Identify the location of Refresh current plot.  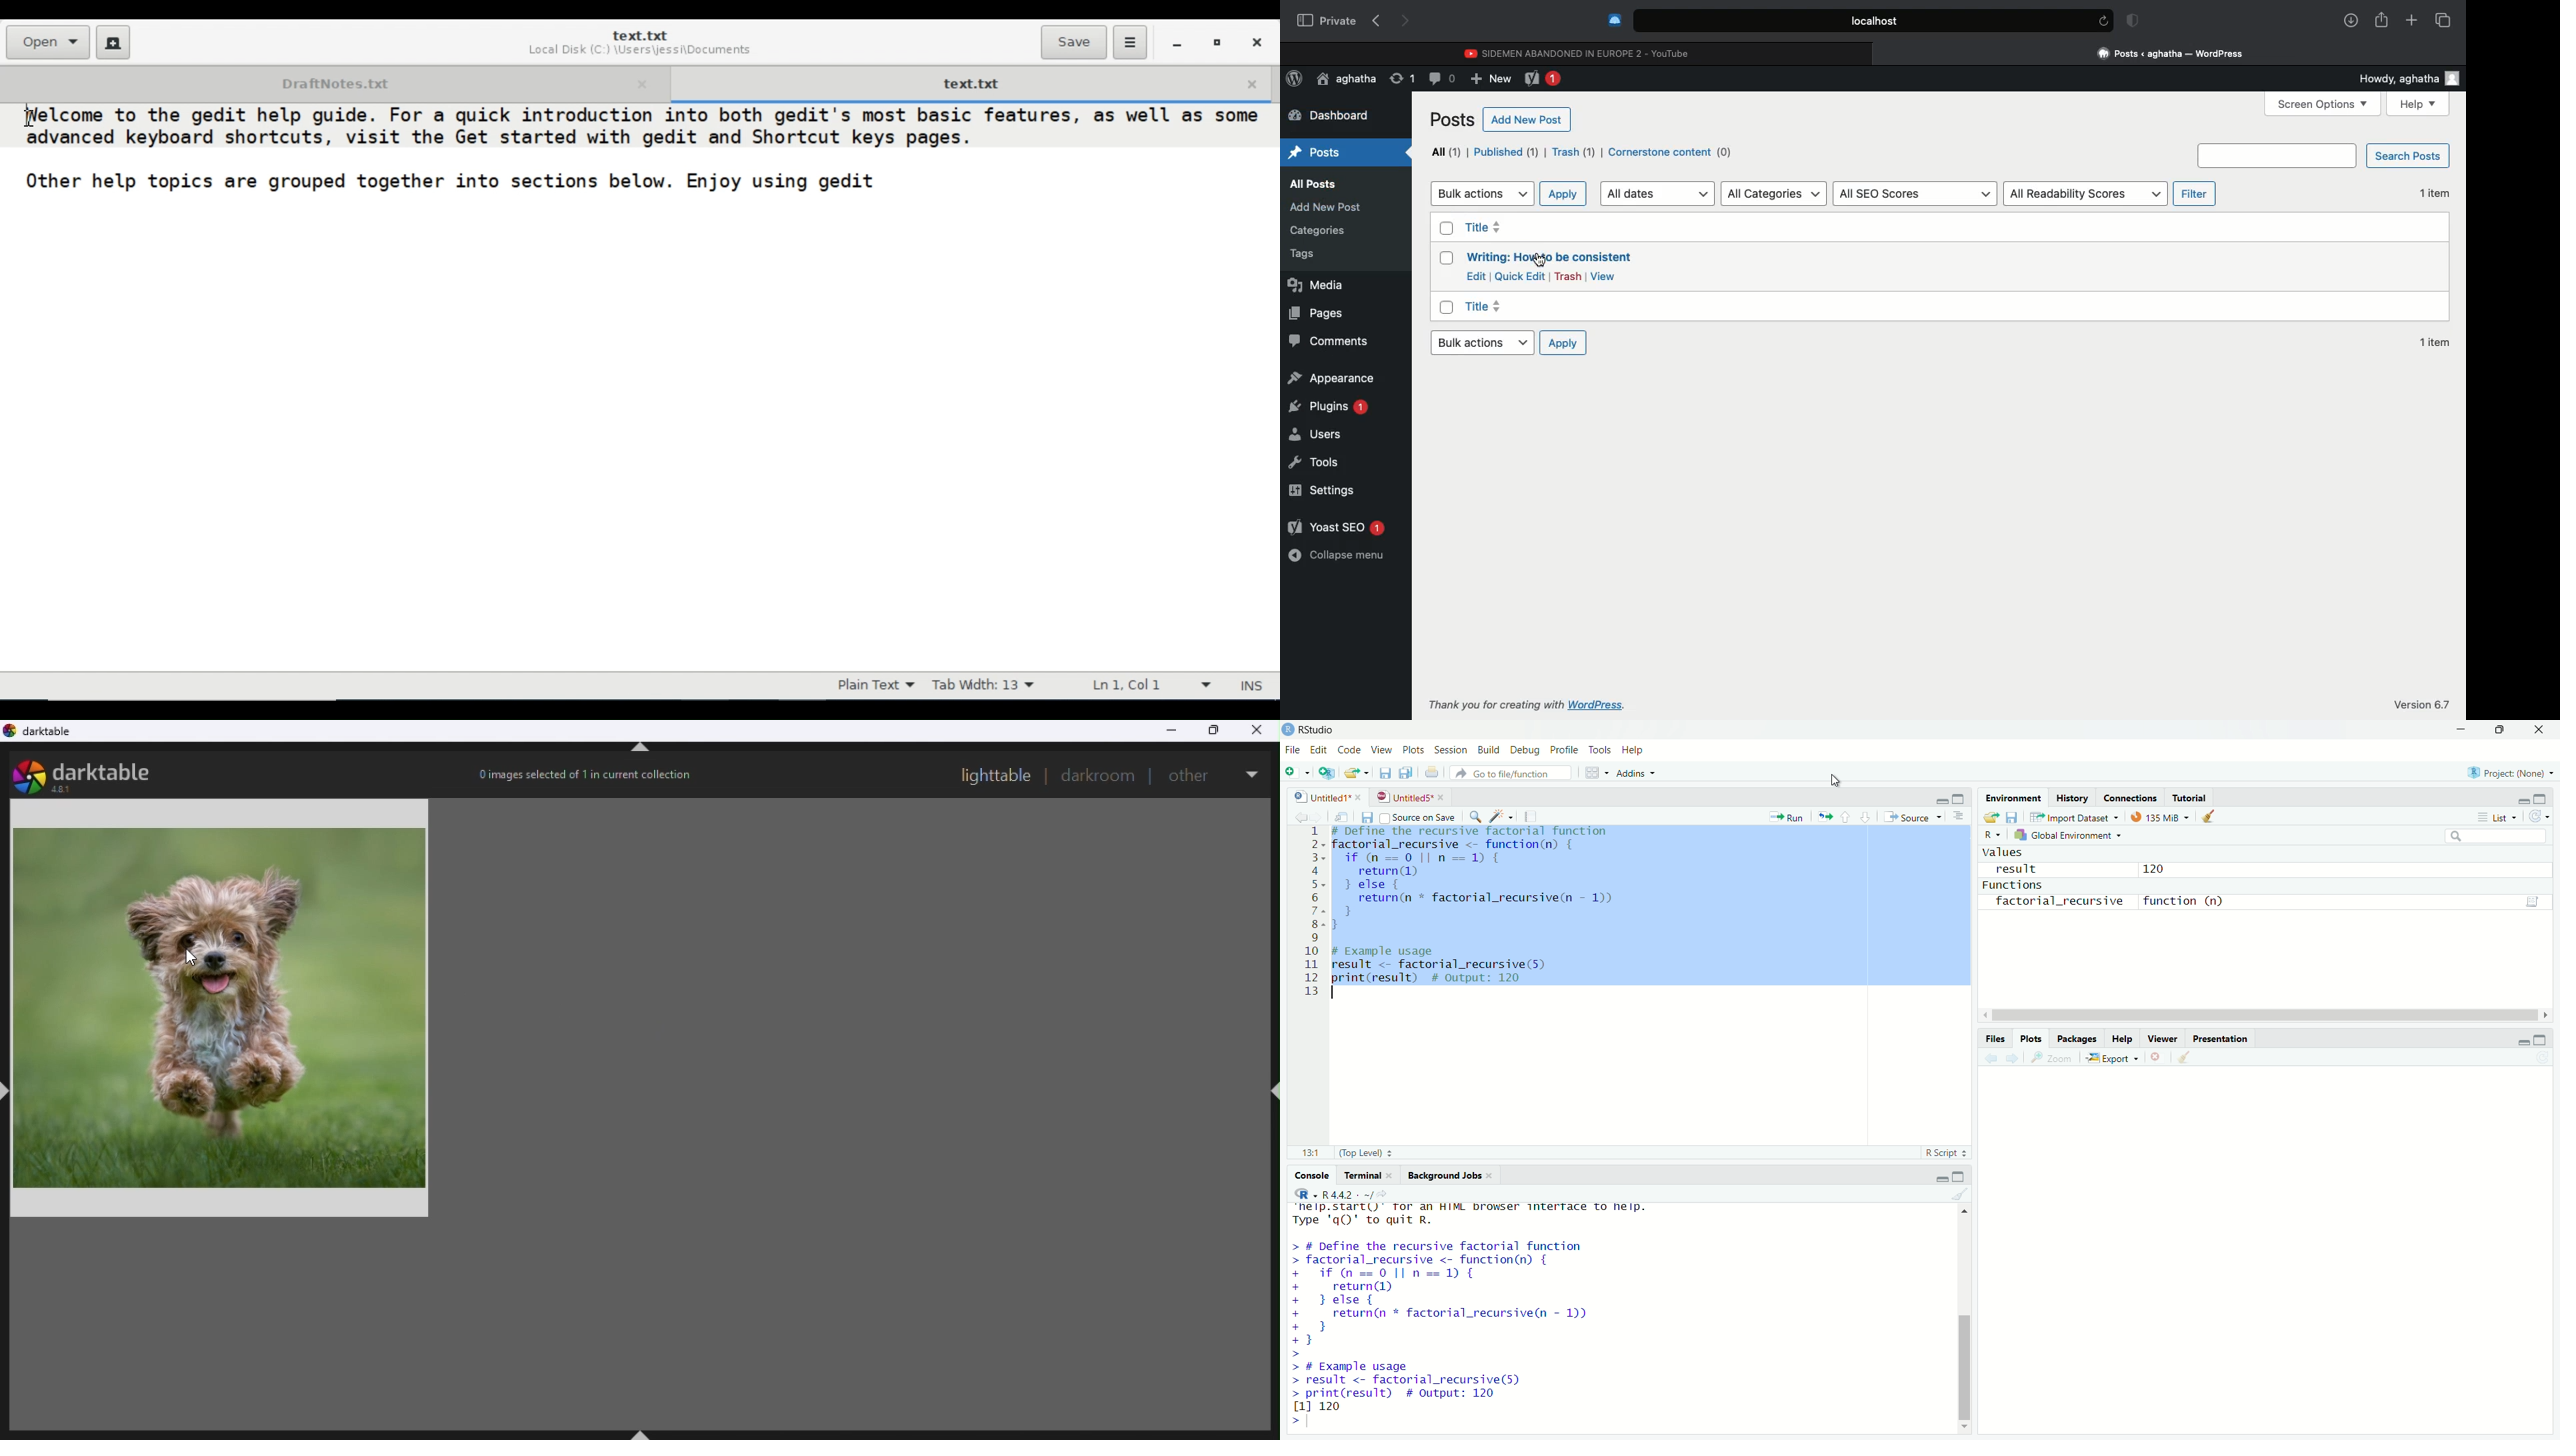
(2541, 1058).